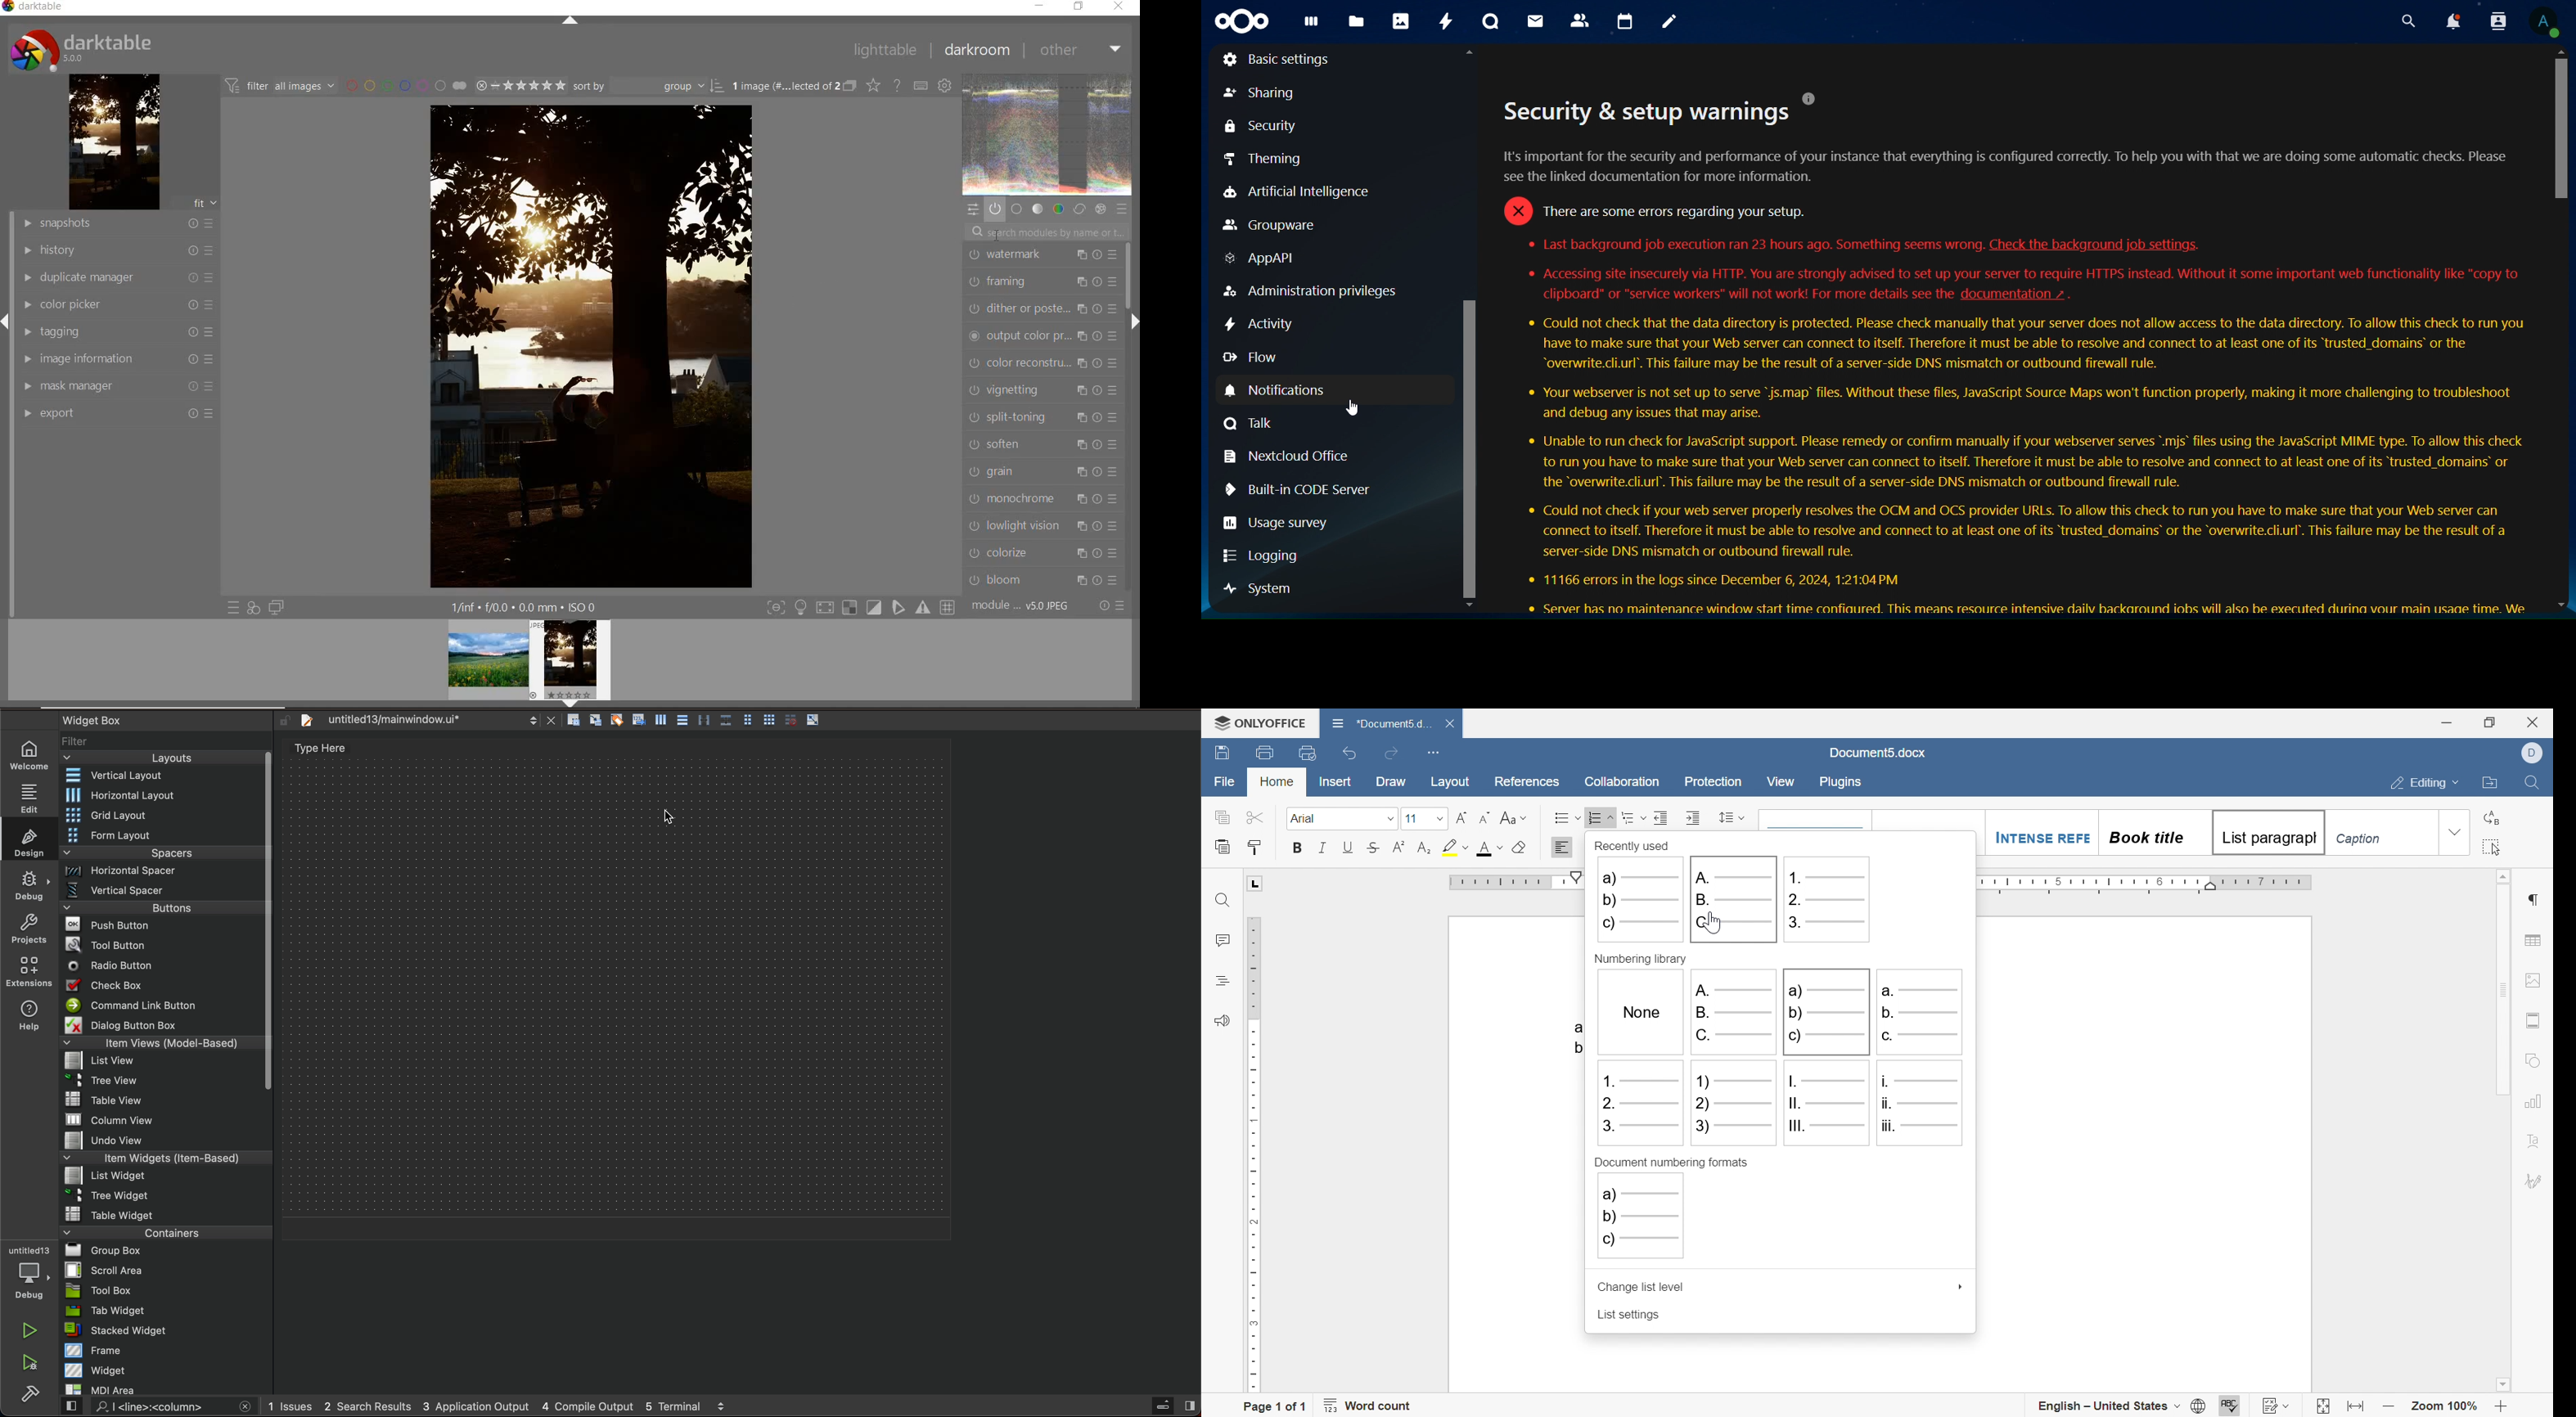  I want to click on notes, so click(1670, 22).